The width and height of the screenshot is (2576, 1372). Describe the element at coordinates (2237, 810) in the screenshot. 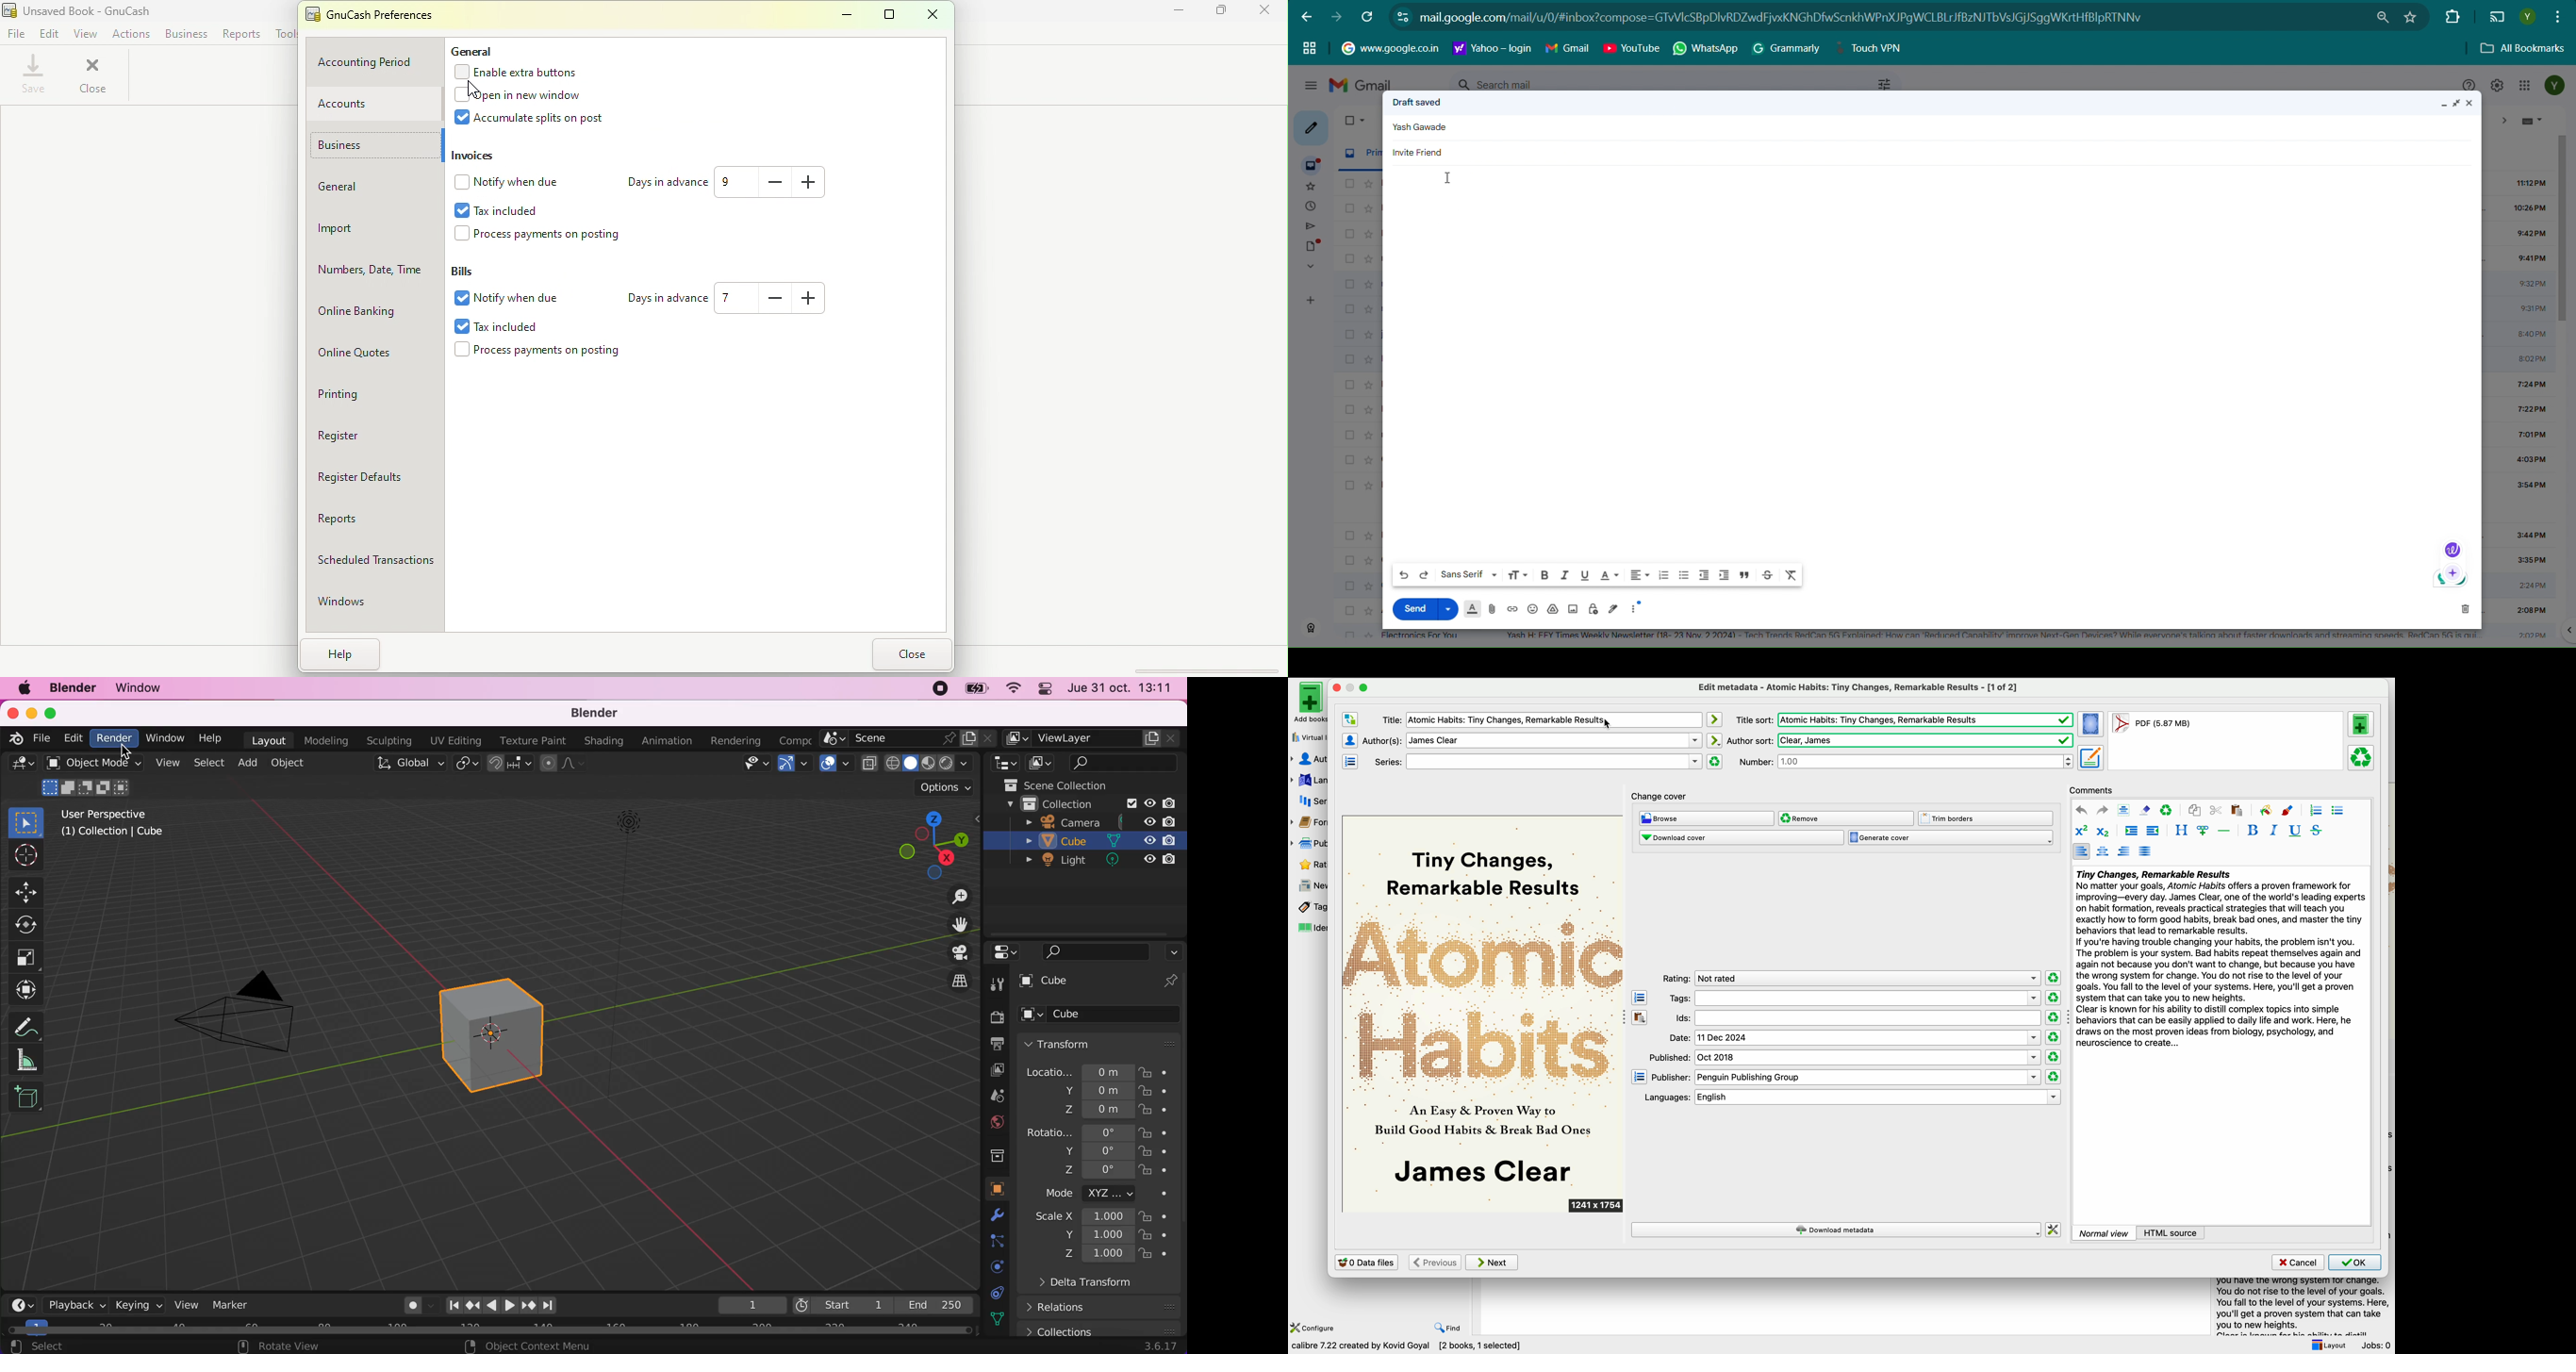

I see `paste` at that location.